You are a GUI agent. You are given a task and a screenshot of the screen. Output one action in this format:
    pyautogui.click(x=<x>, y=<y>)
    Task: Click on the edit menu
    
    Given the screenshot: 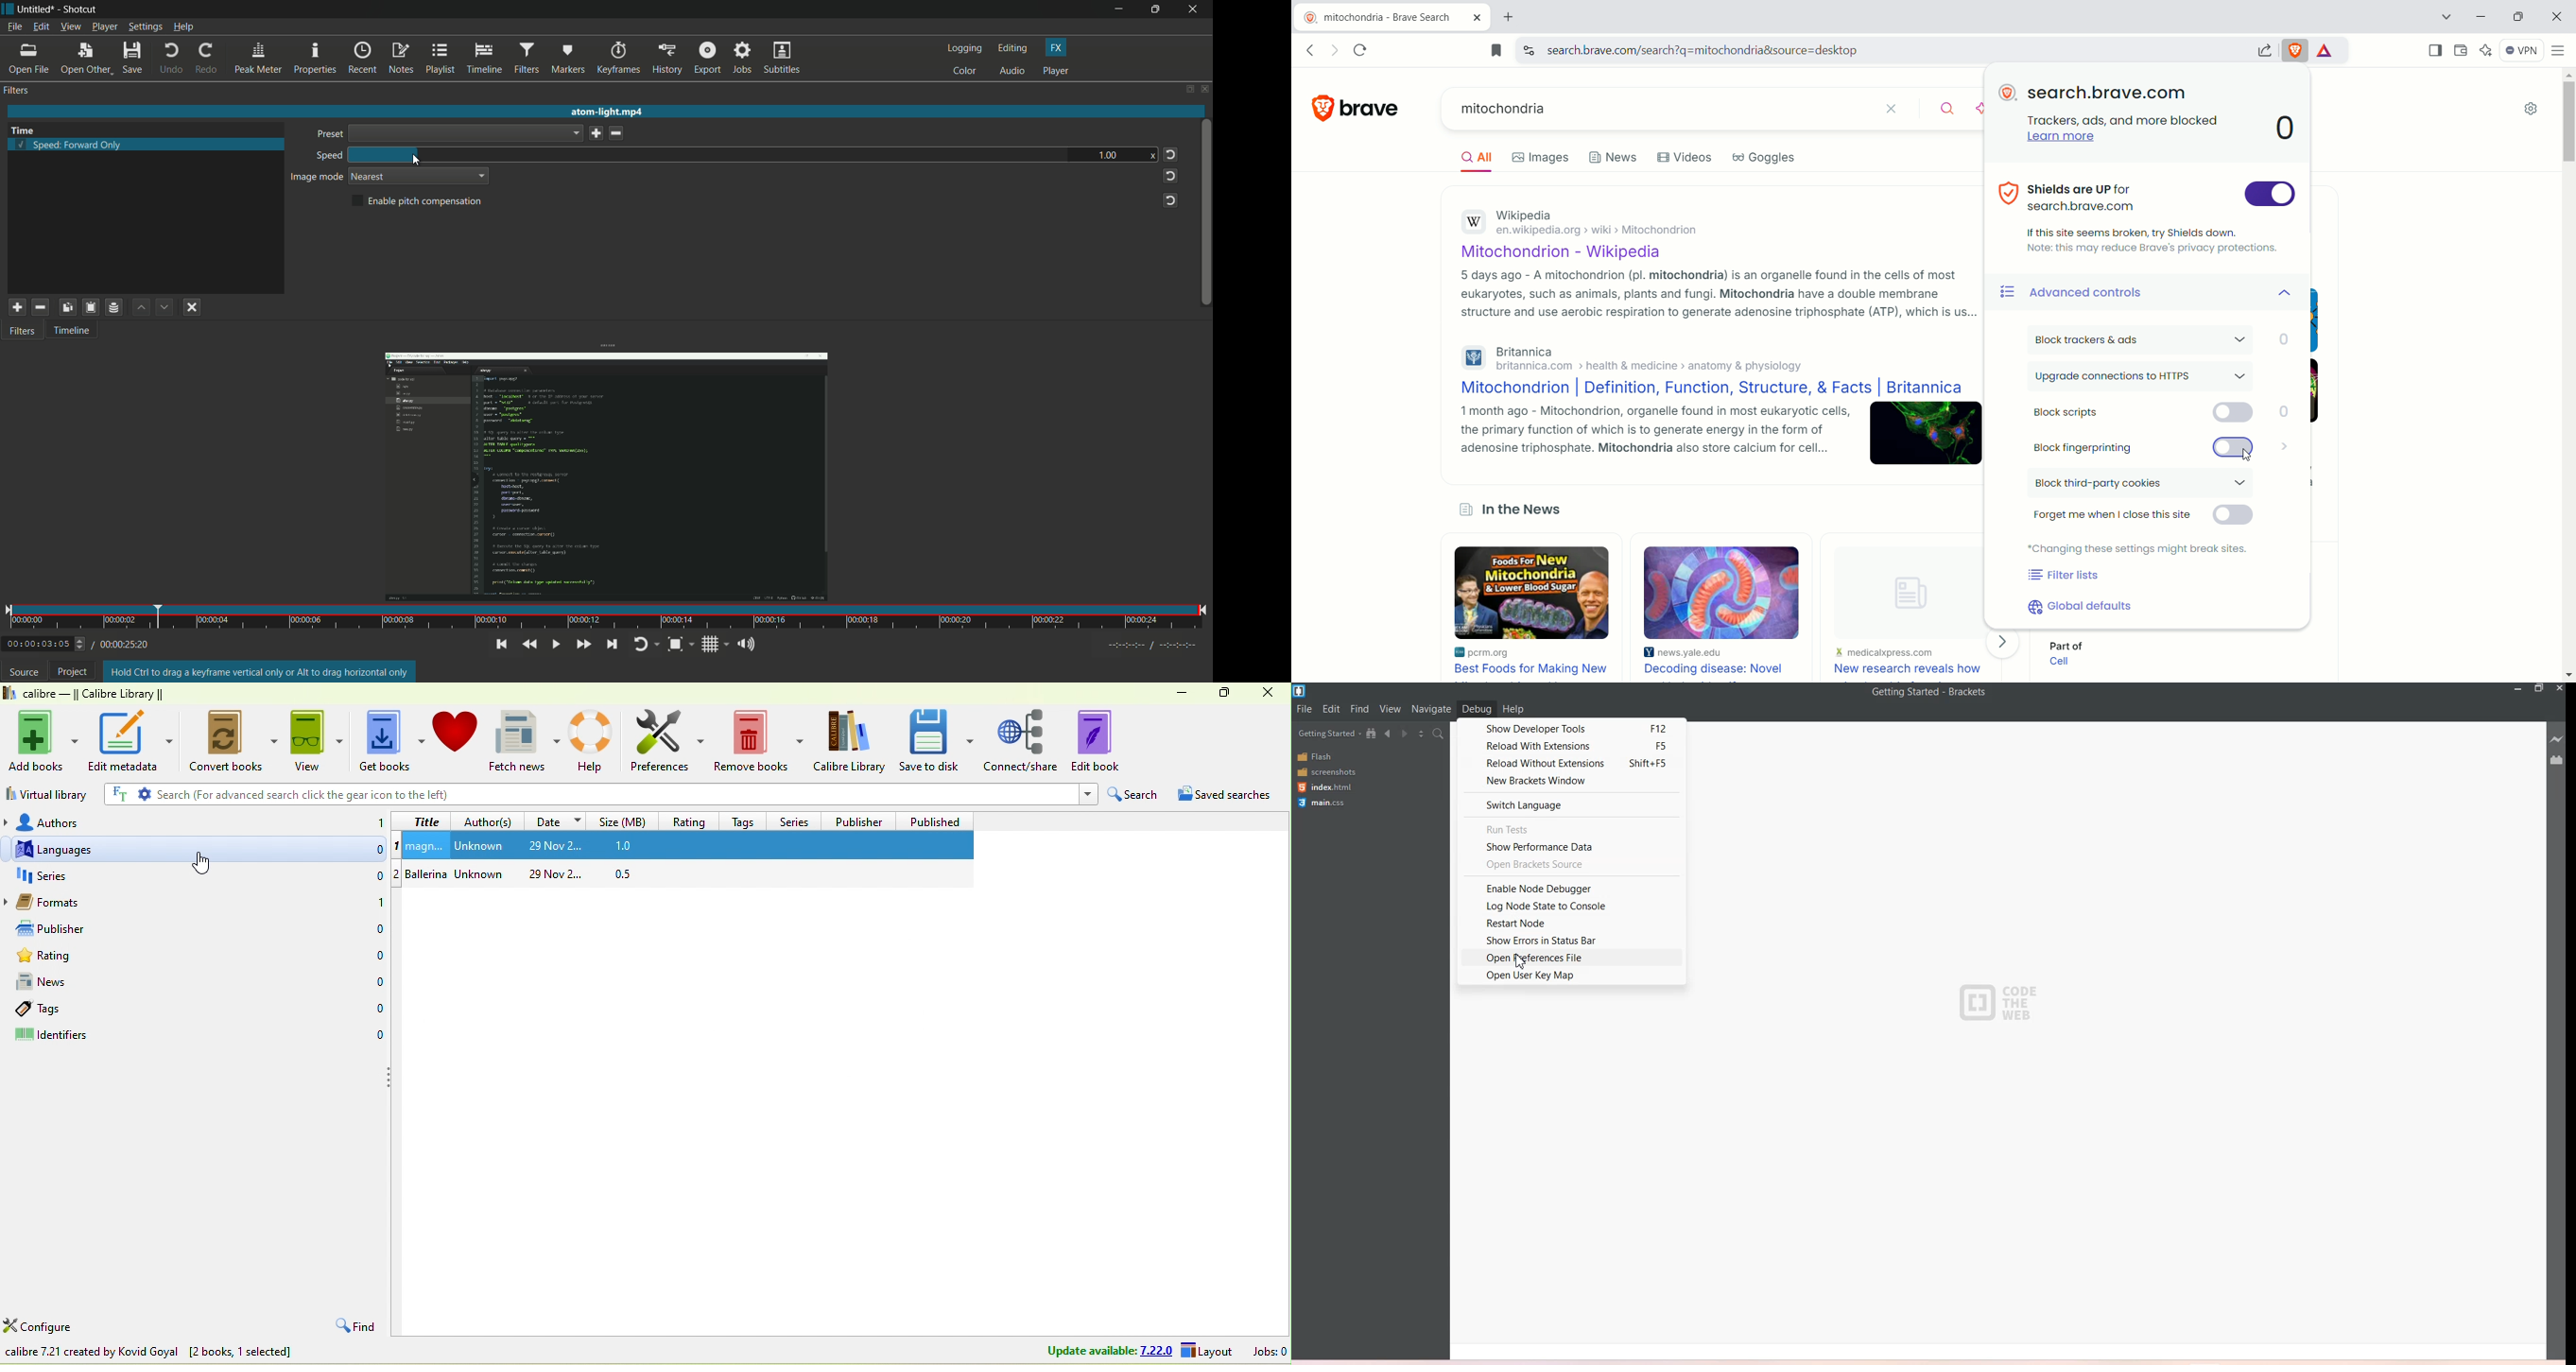 What is the action you would take?
    pyautogui.click(x=40, y=27)
    